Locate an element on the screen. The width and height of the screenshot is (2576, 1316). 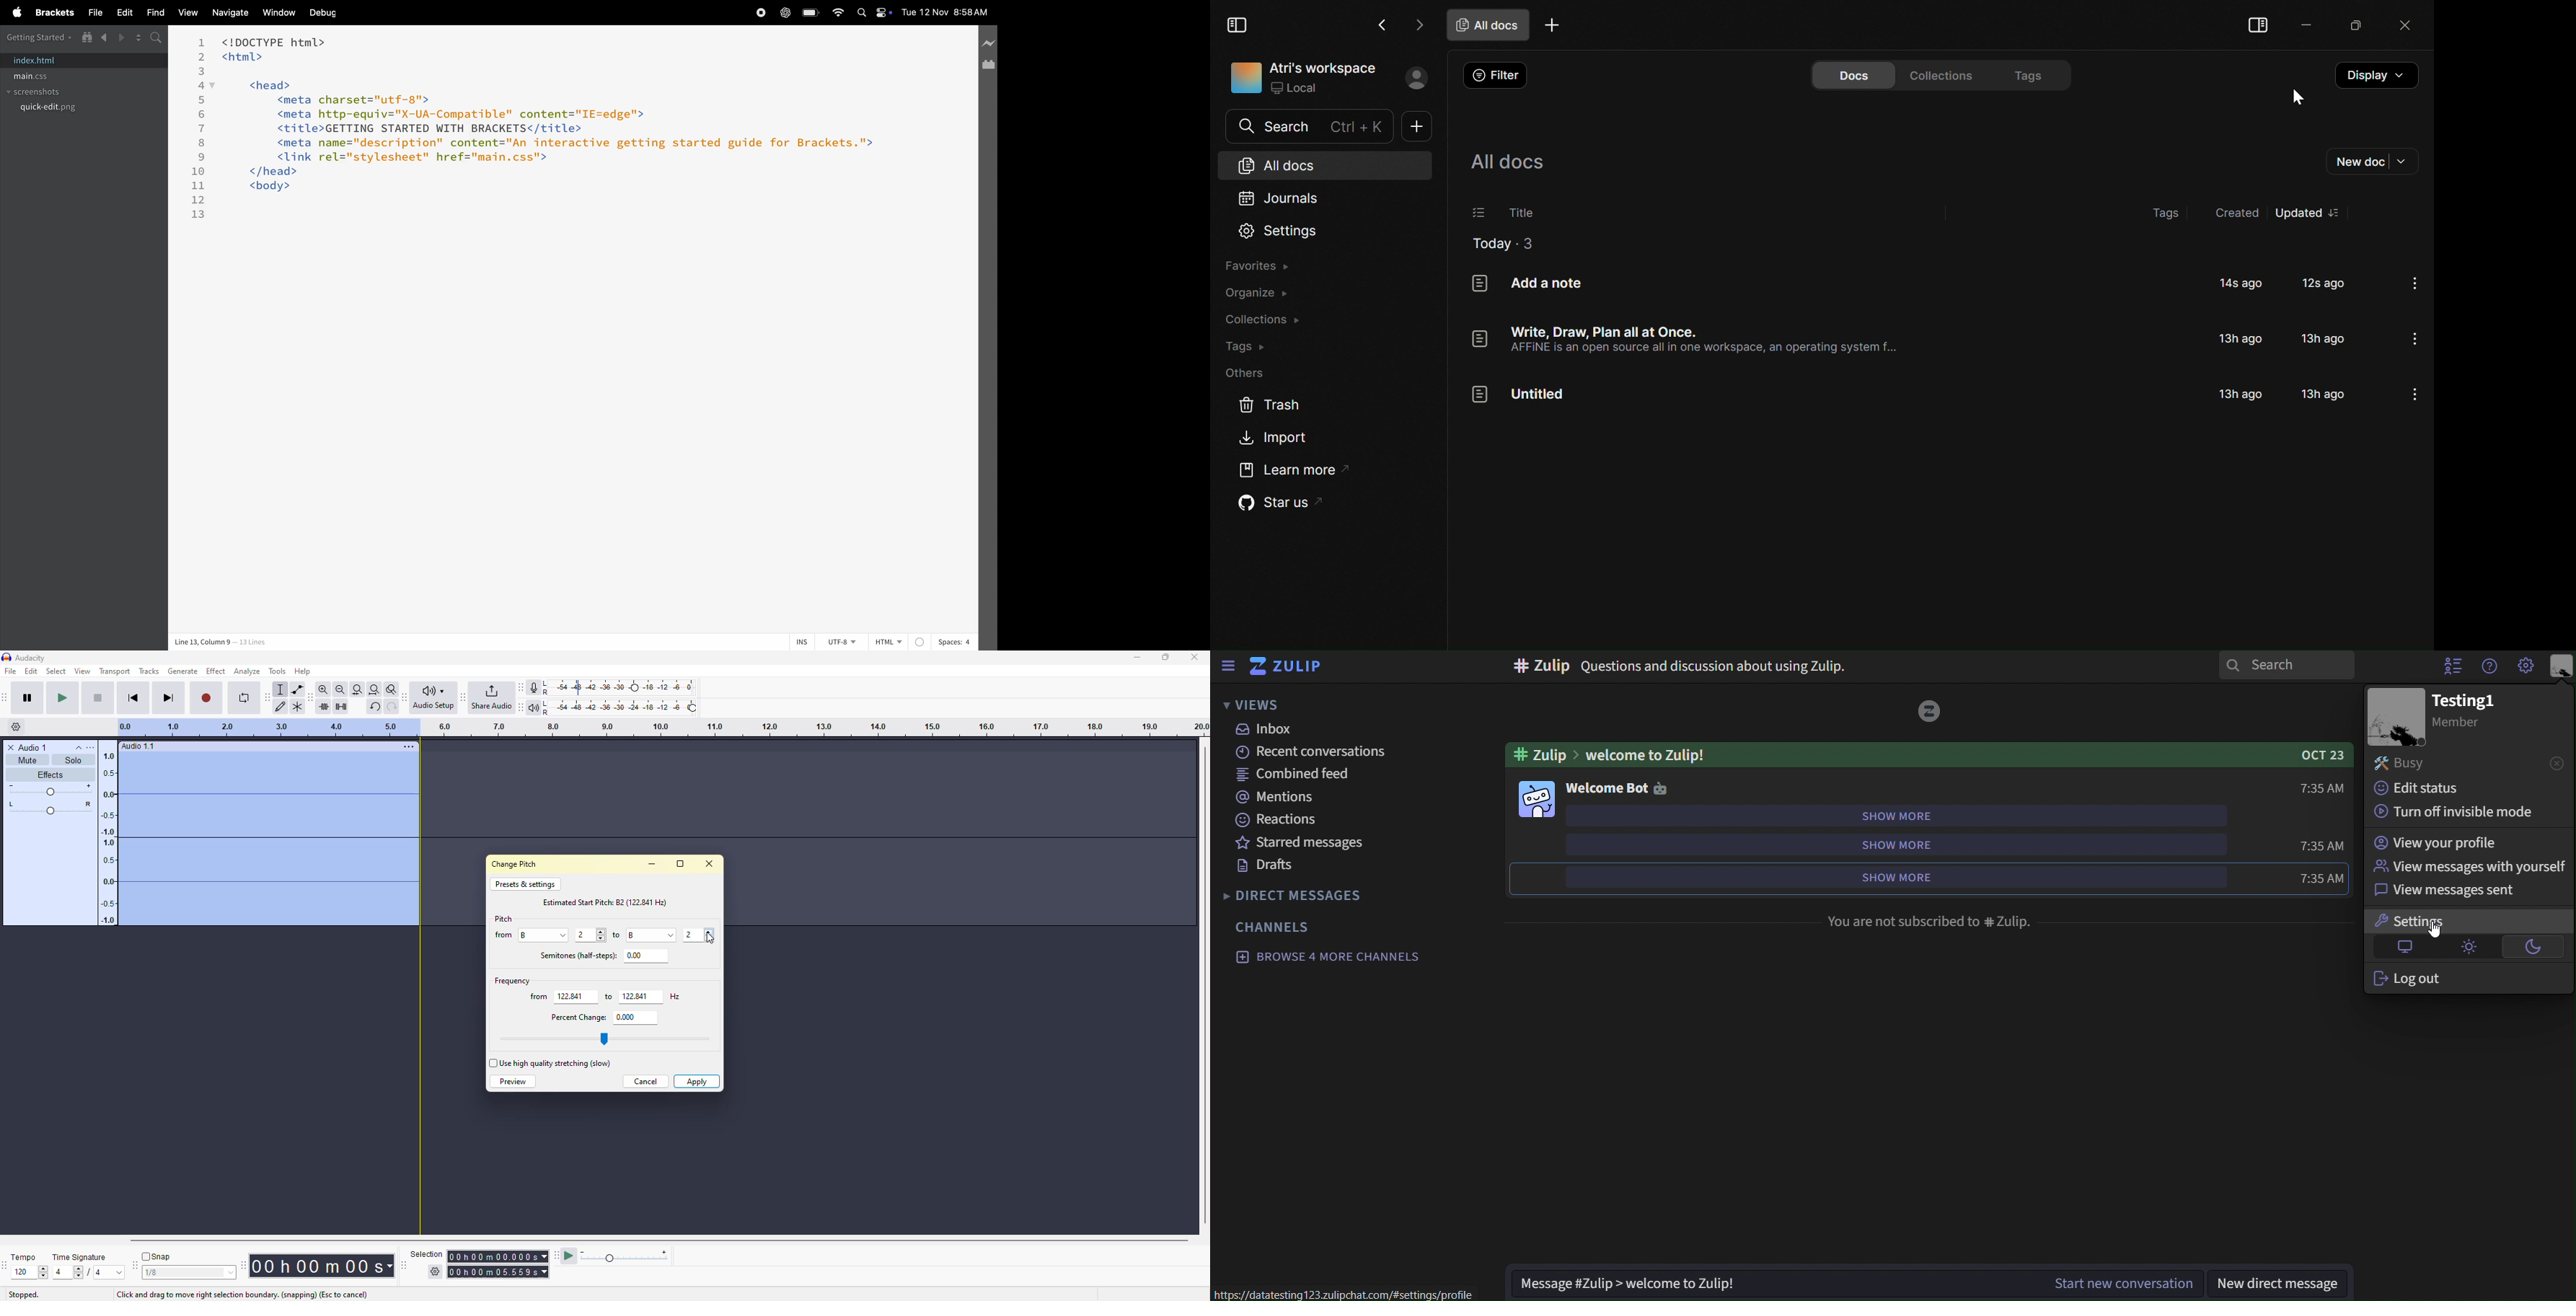
Profile is located at coordinates (1415, 78).